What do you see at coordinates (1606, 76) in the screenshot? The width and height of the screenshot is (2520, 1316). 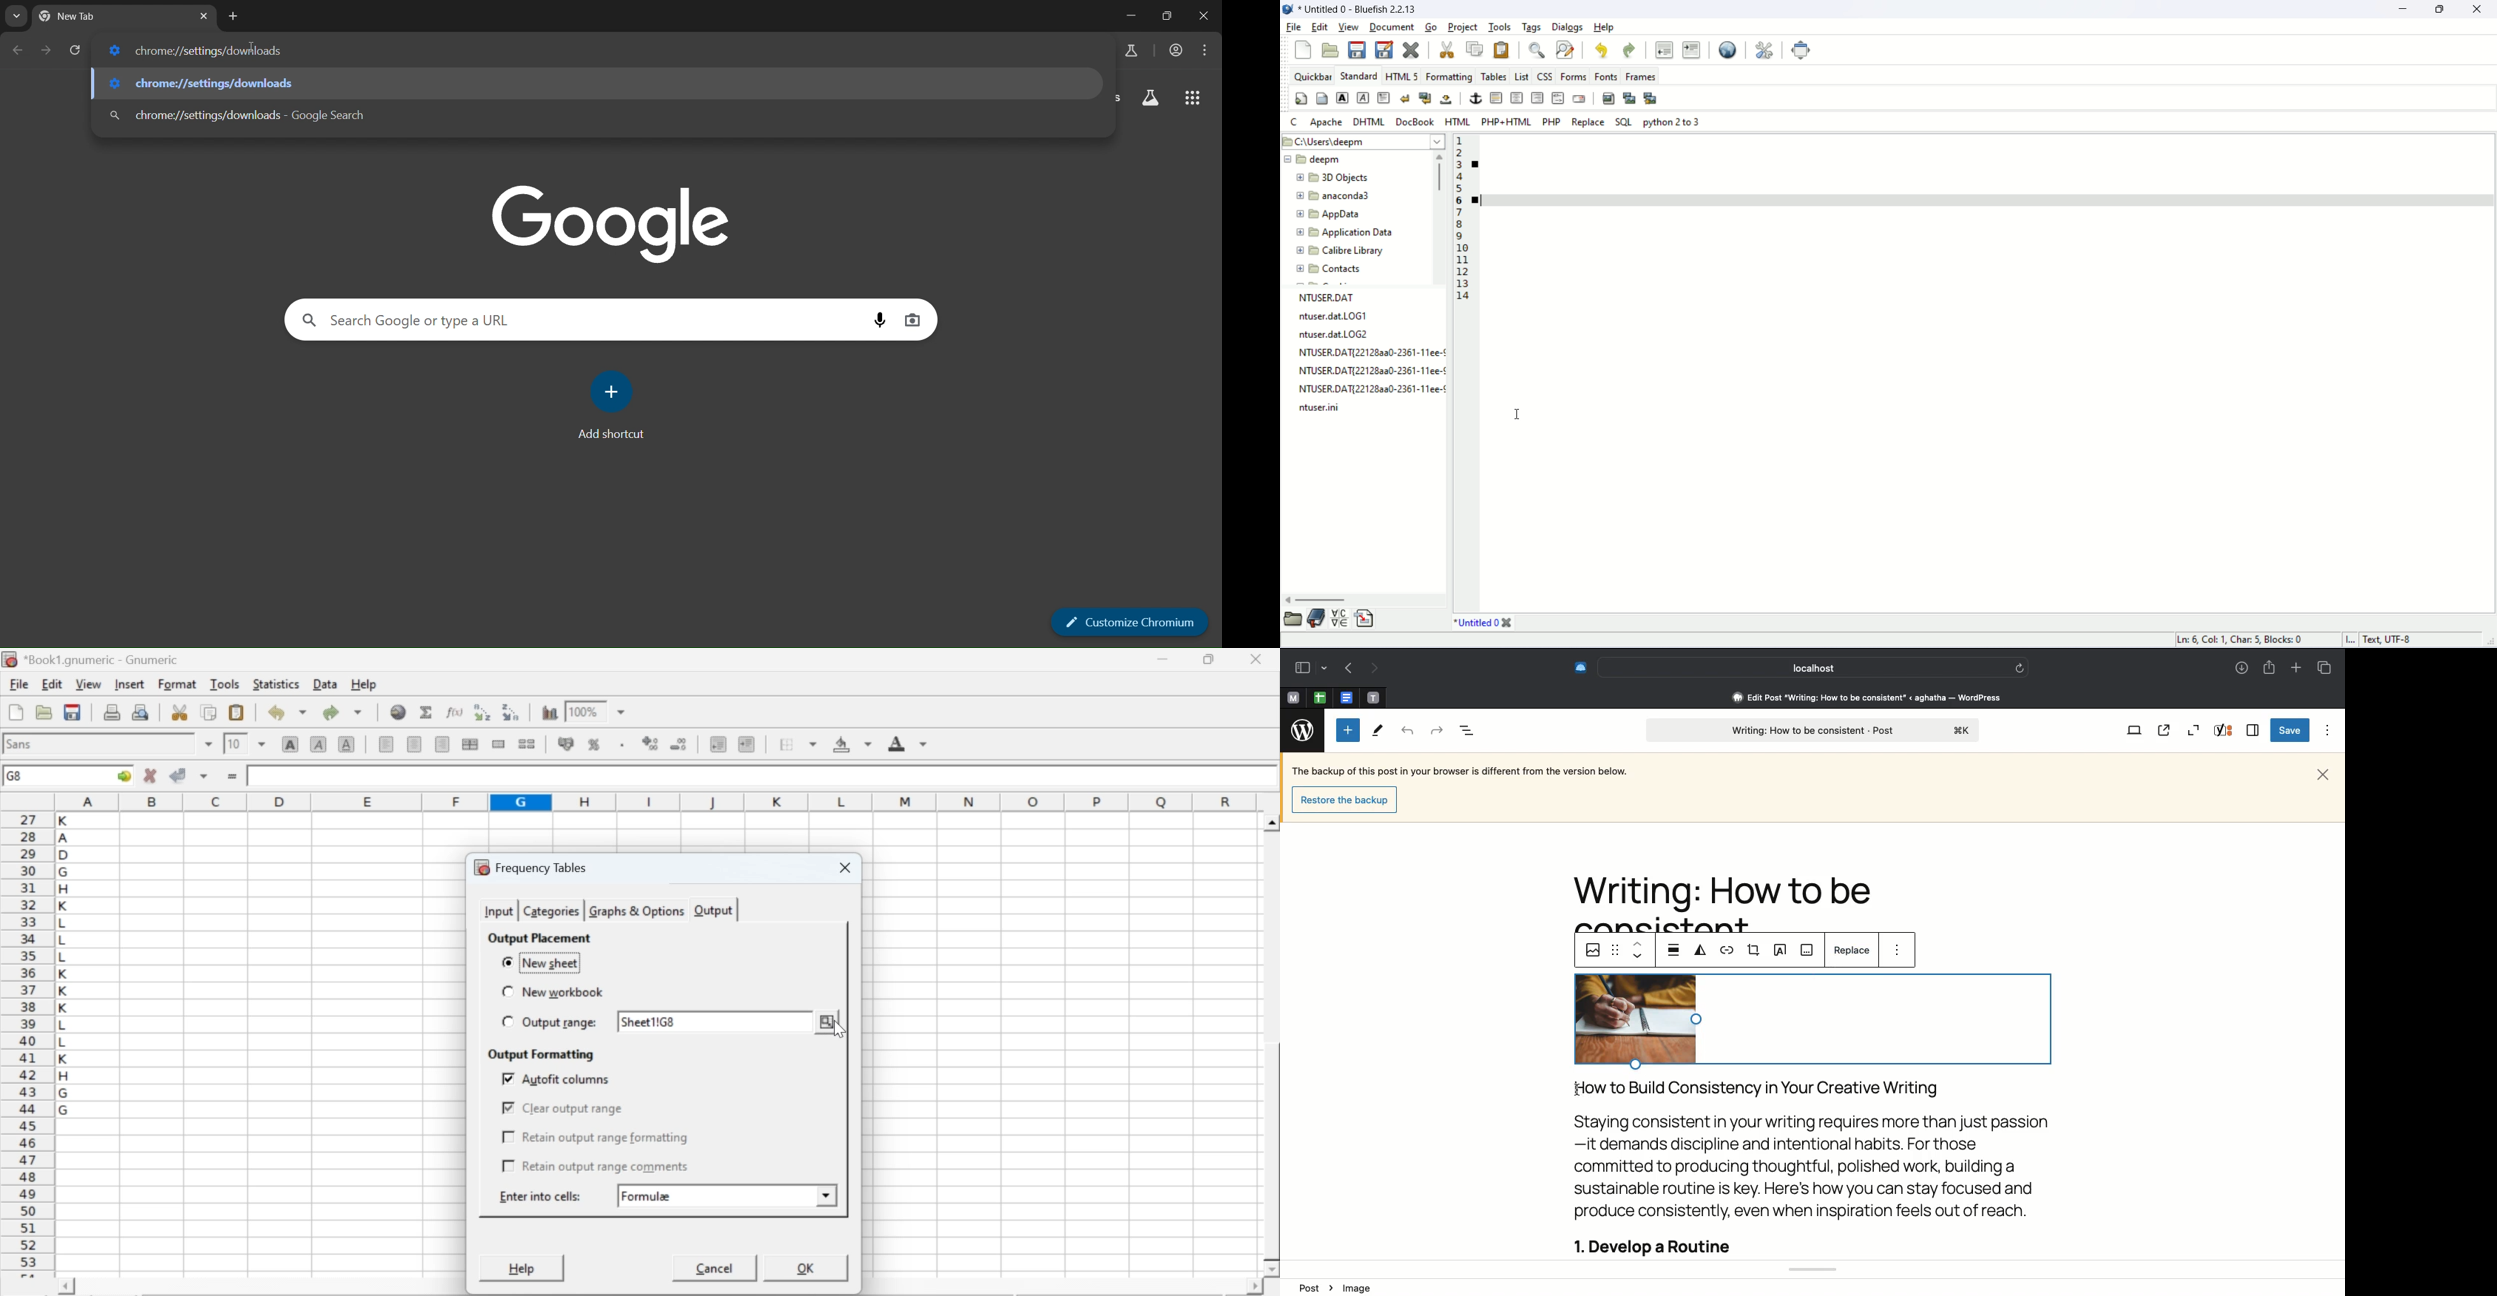 I see `fonts` at bounding box center [1606, 76].